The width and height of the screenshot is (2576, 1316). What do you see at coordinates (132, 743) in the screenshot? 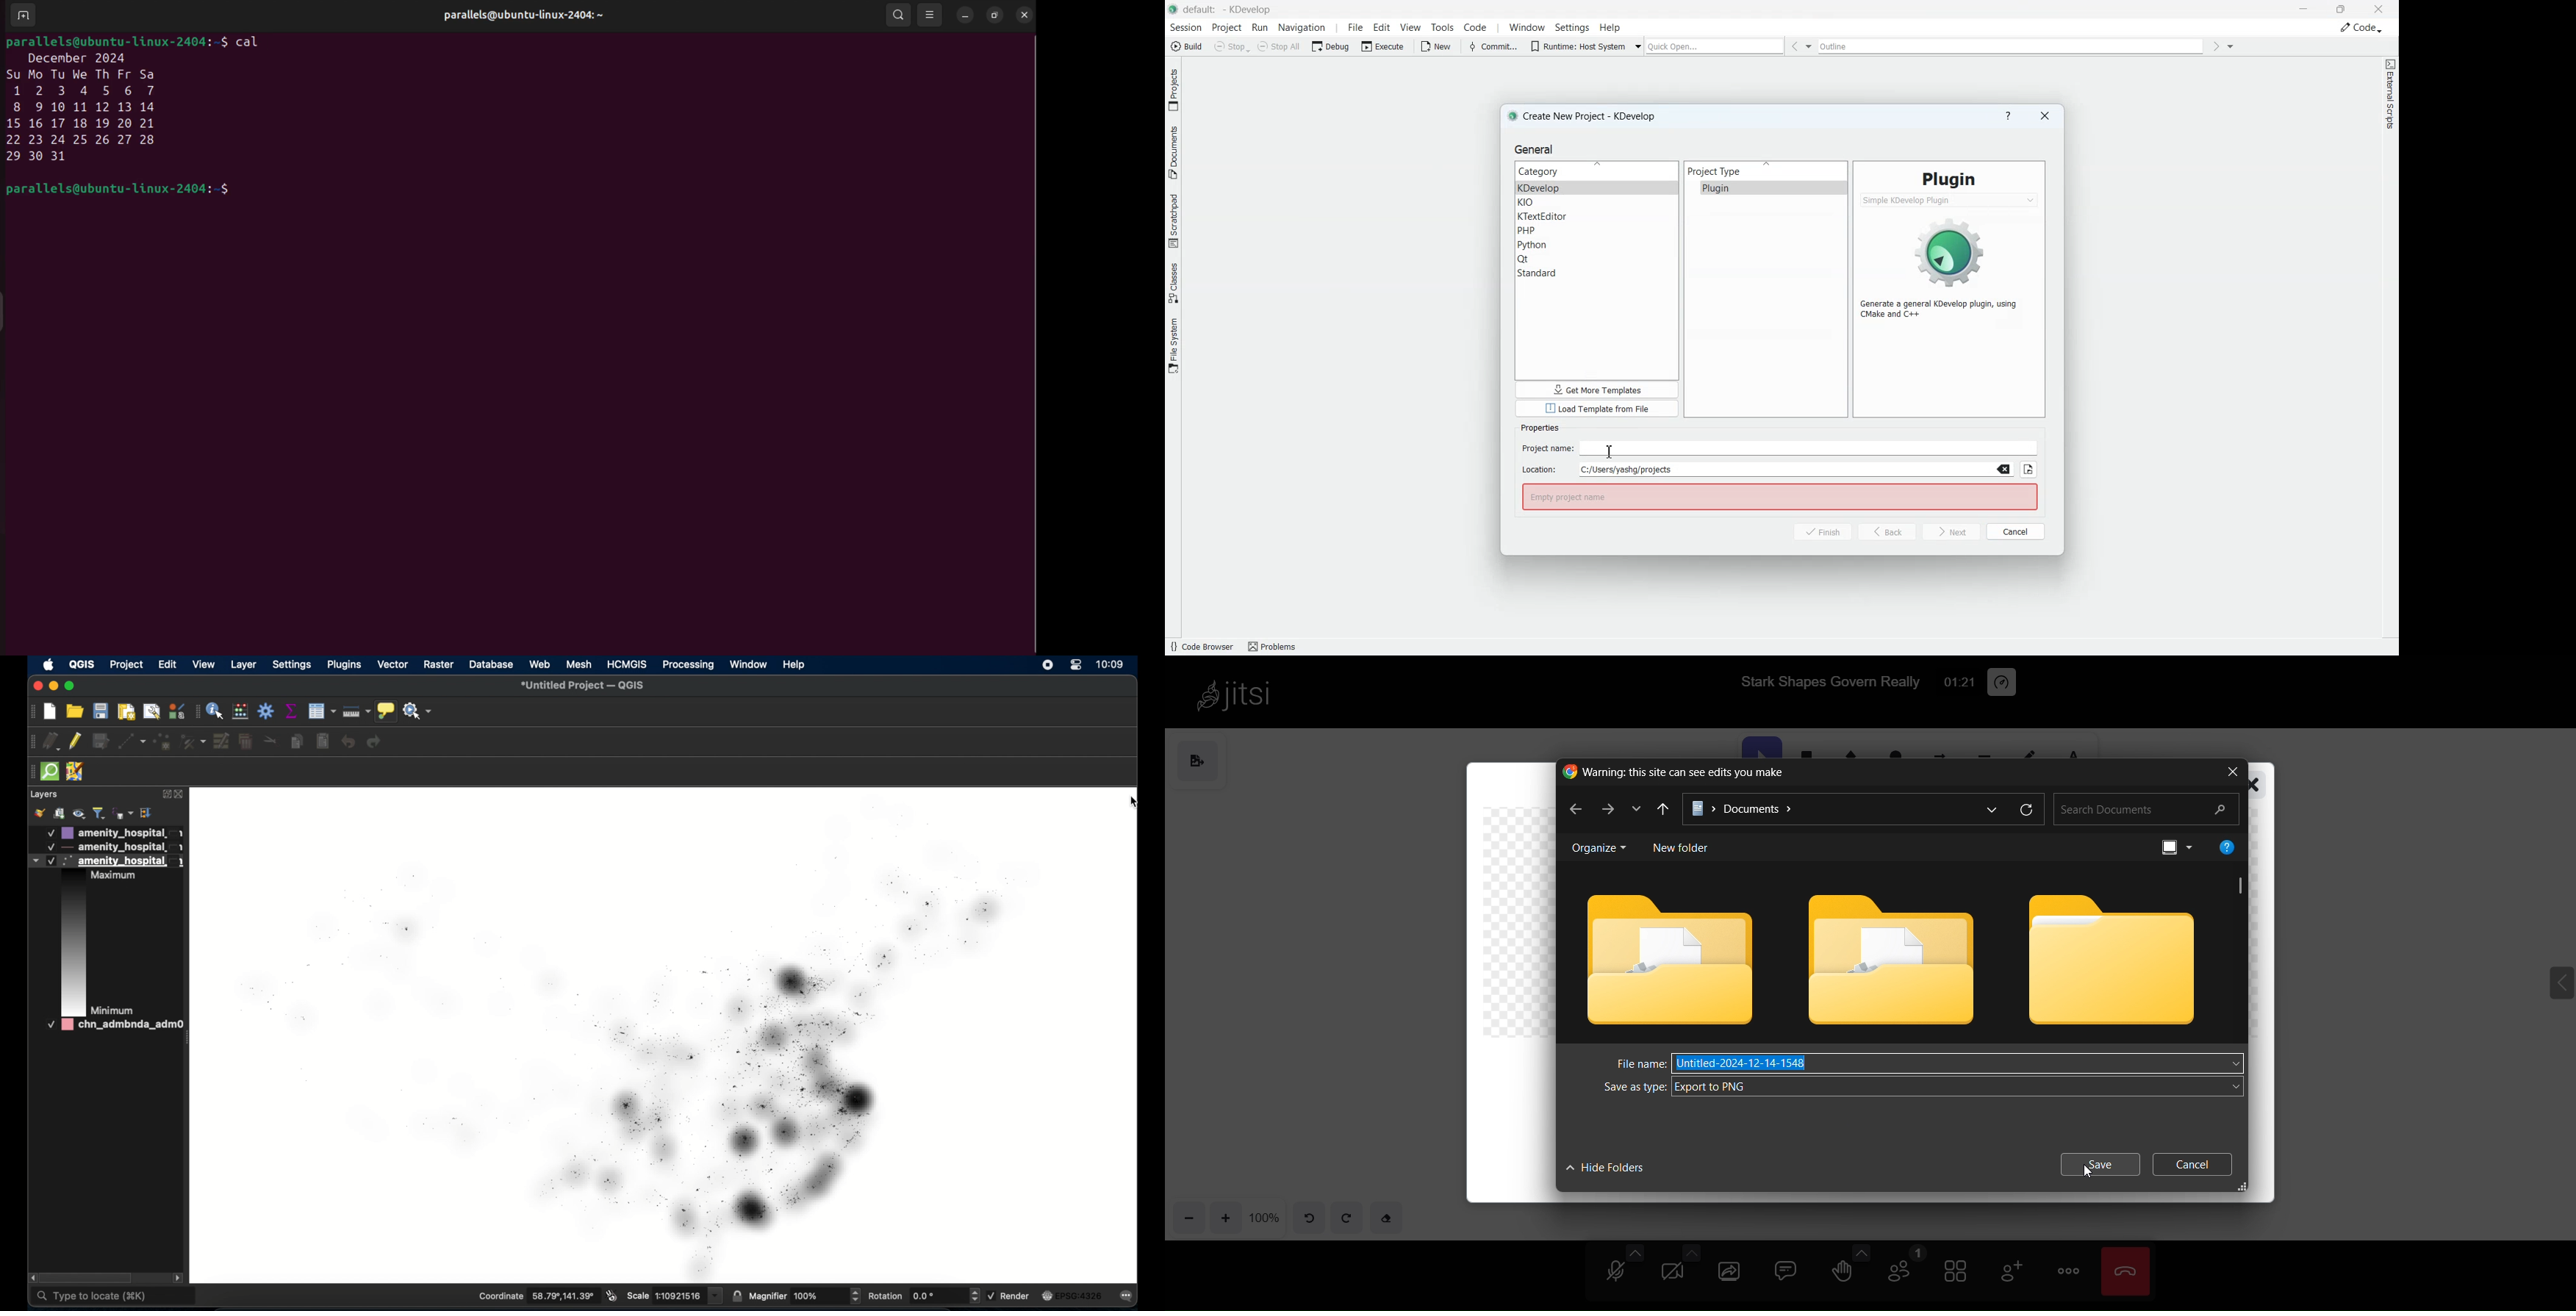
I see `digitize with segment` at bounding box center [132, 743].